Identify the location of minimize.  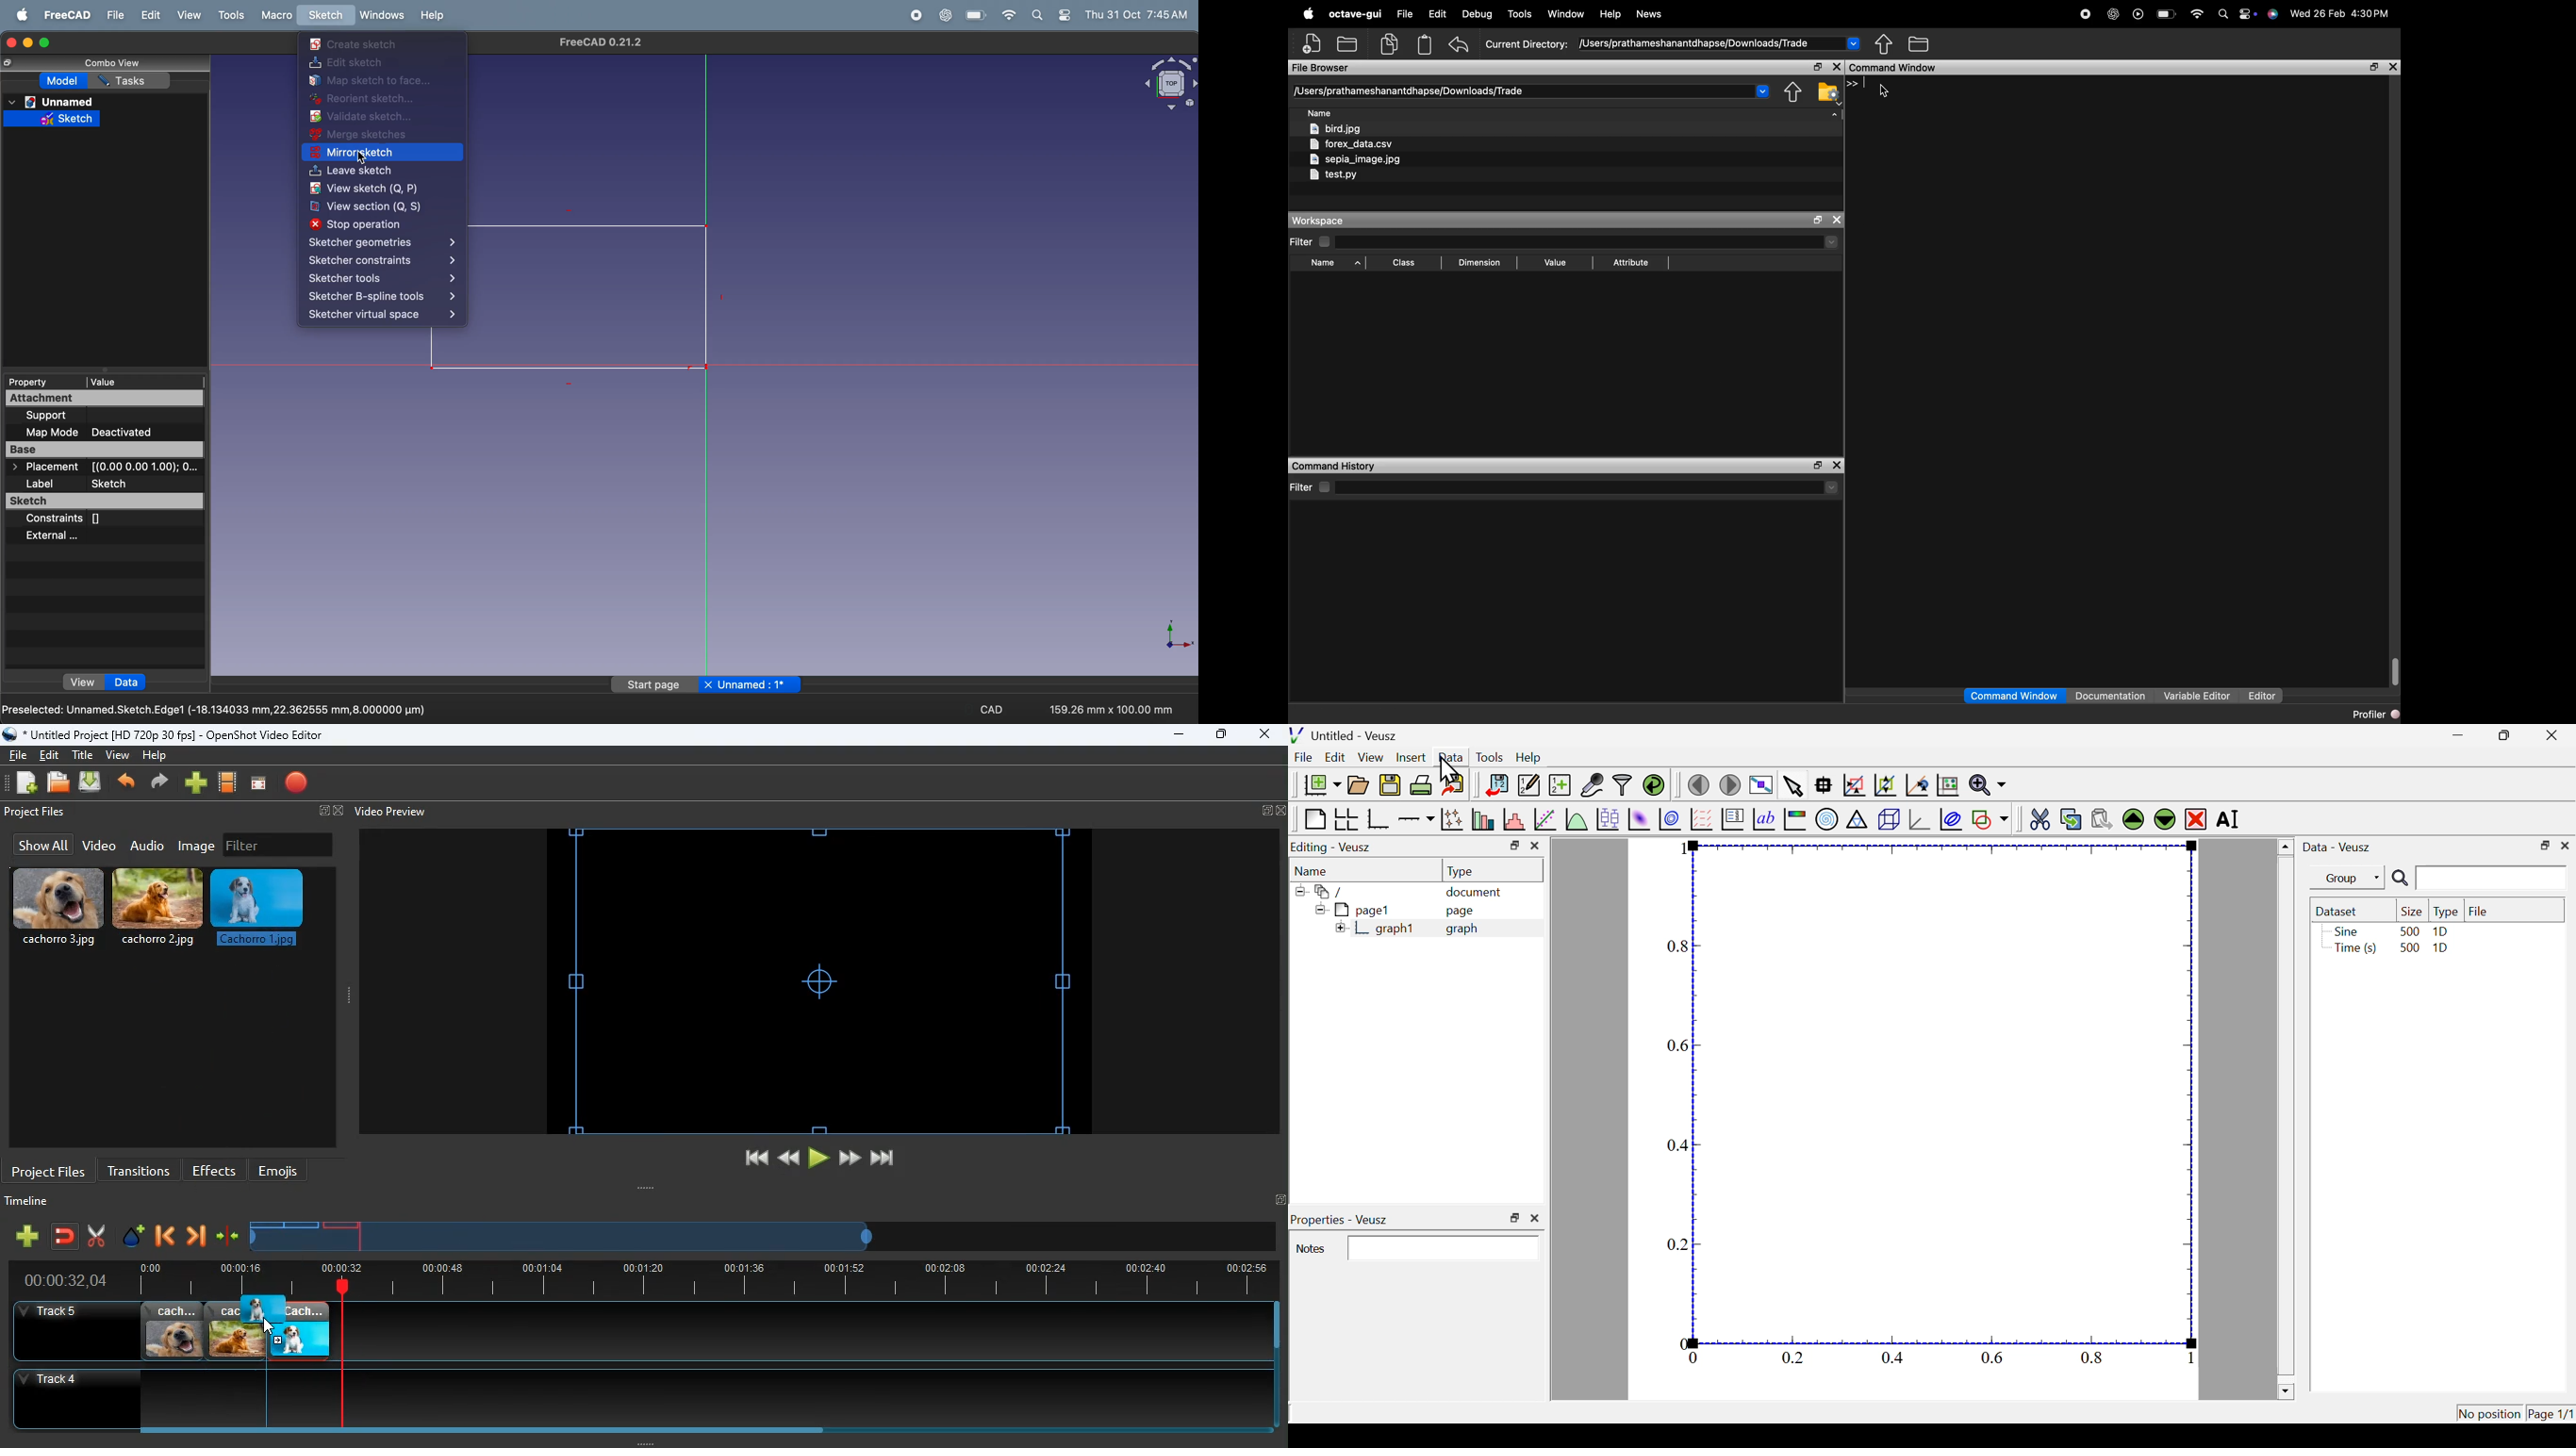
(29, 41).